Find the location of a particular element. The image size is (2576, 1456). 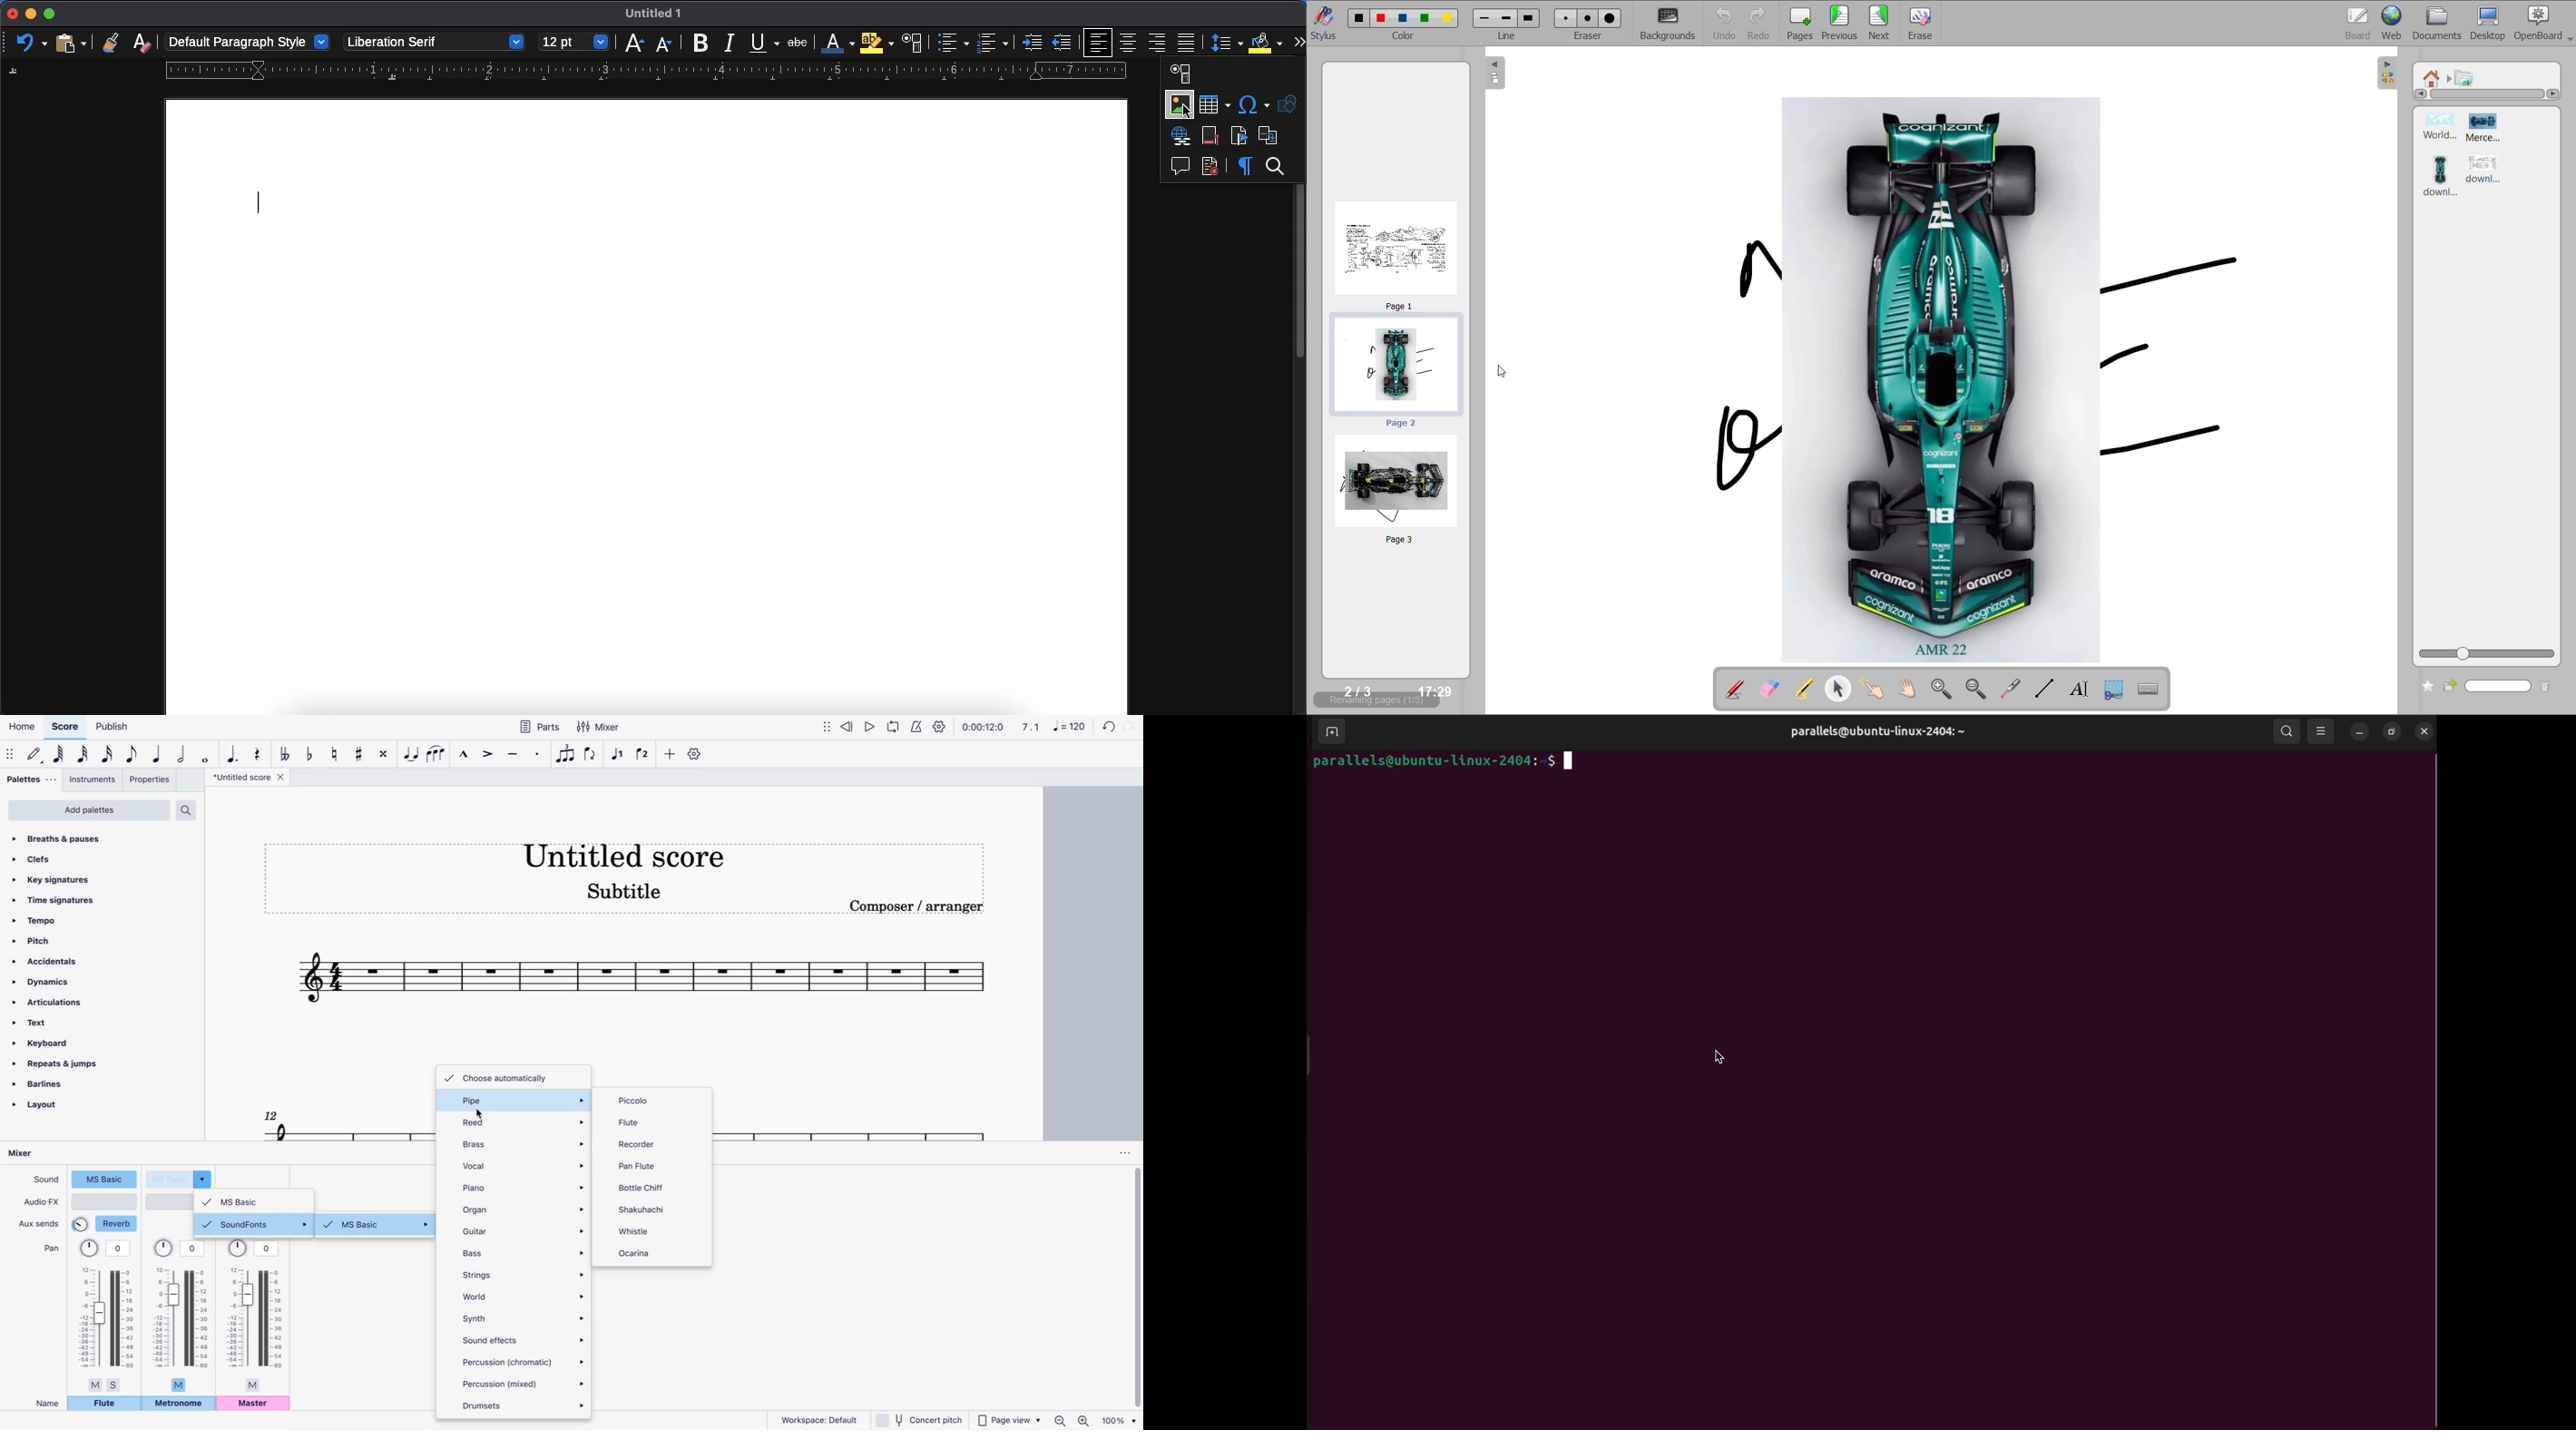

name input is located at coordinates (2499, 685).